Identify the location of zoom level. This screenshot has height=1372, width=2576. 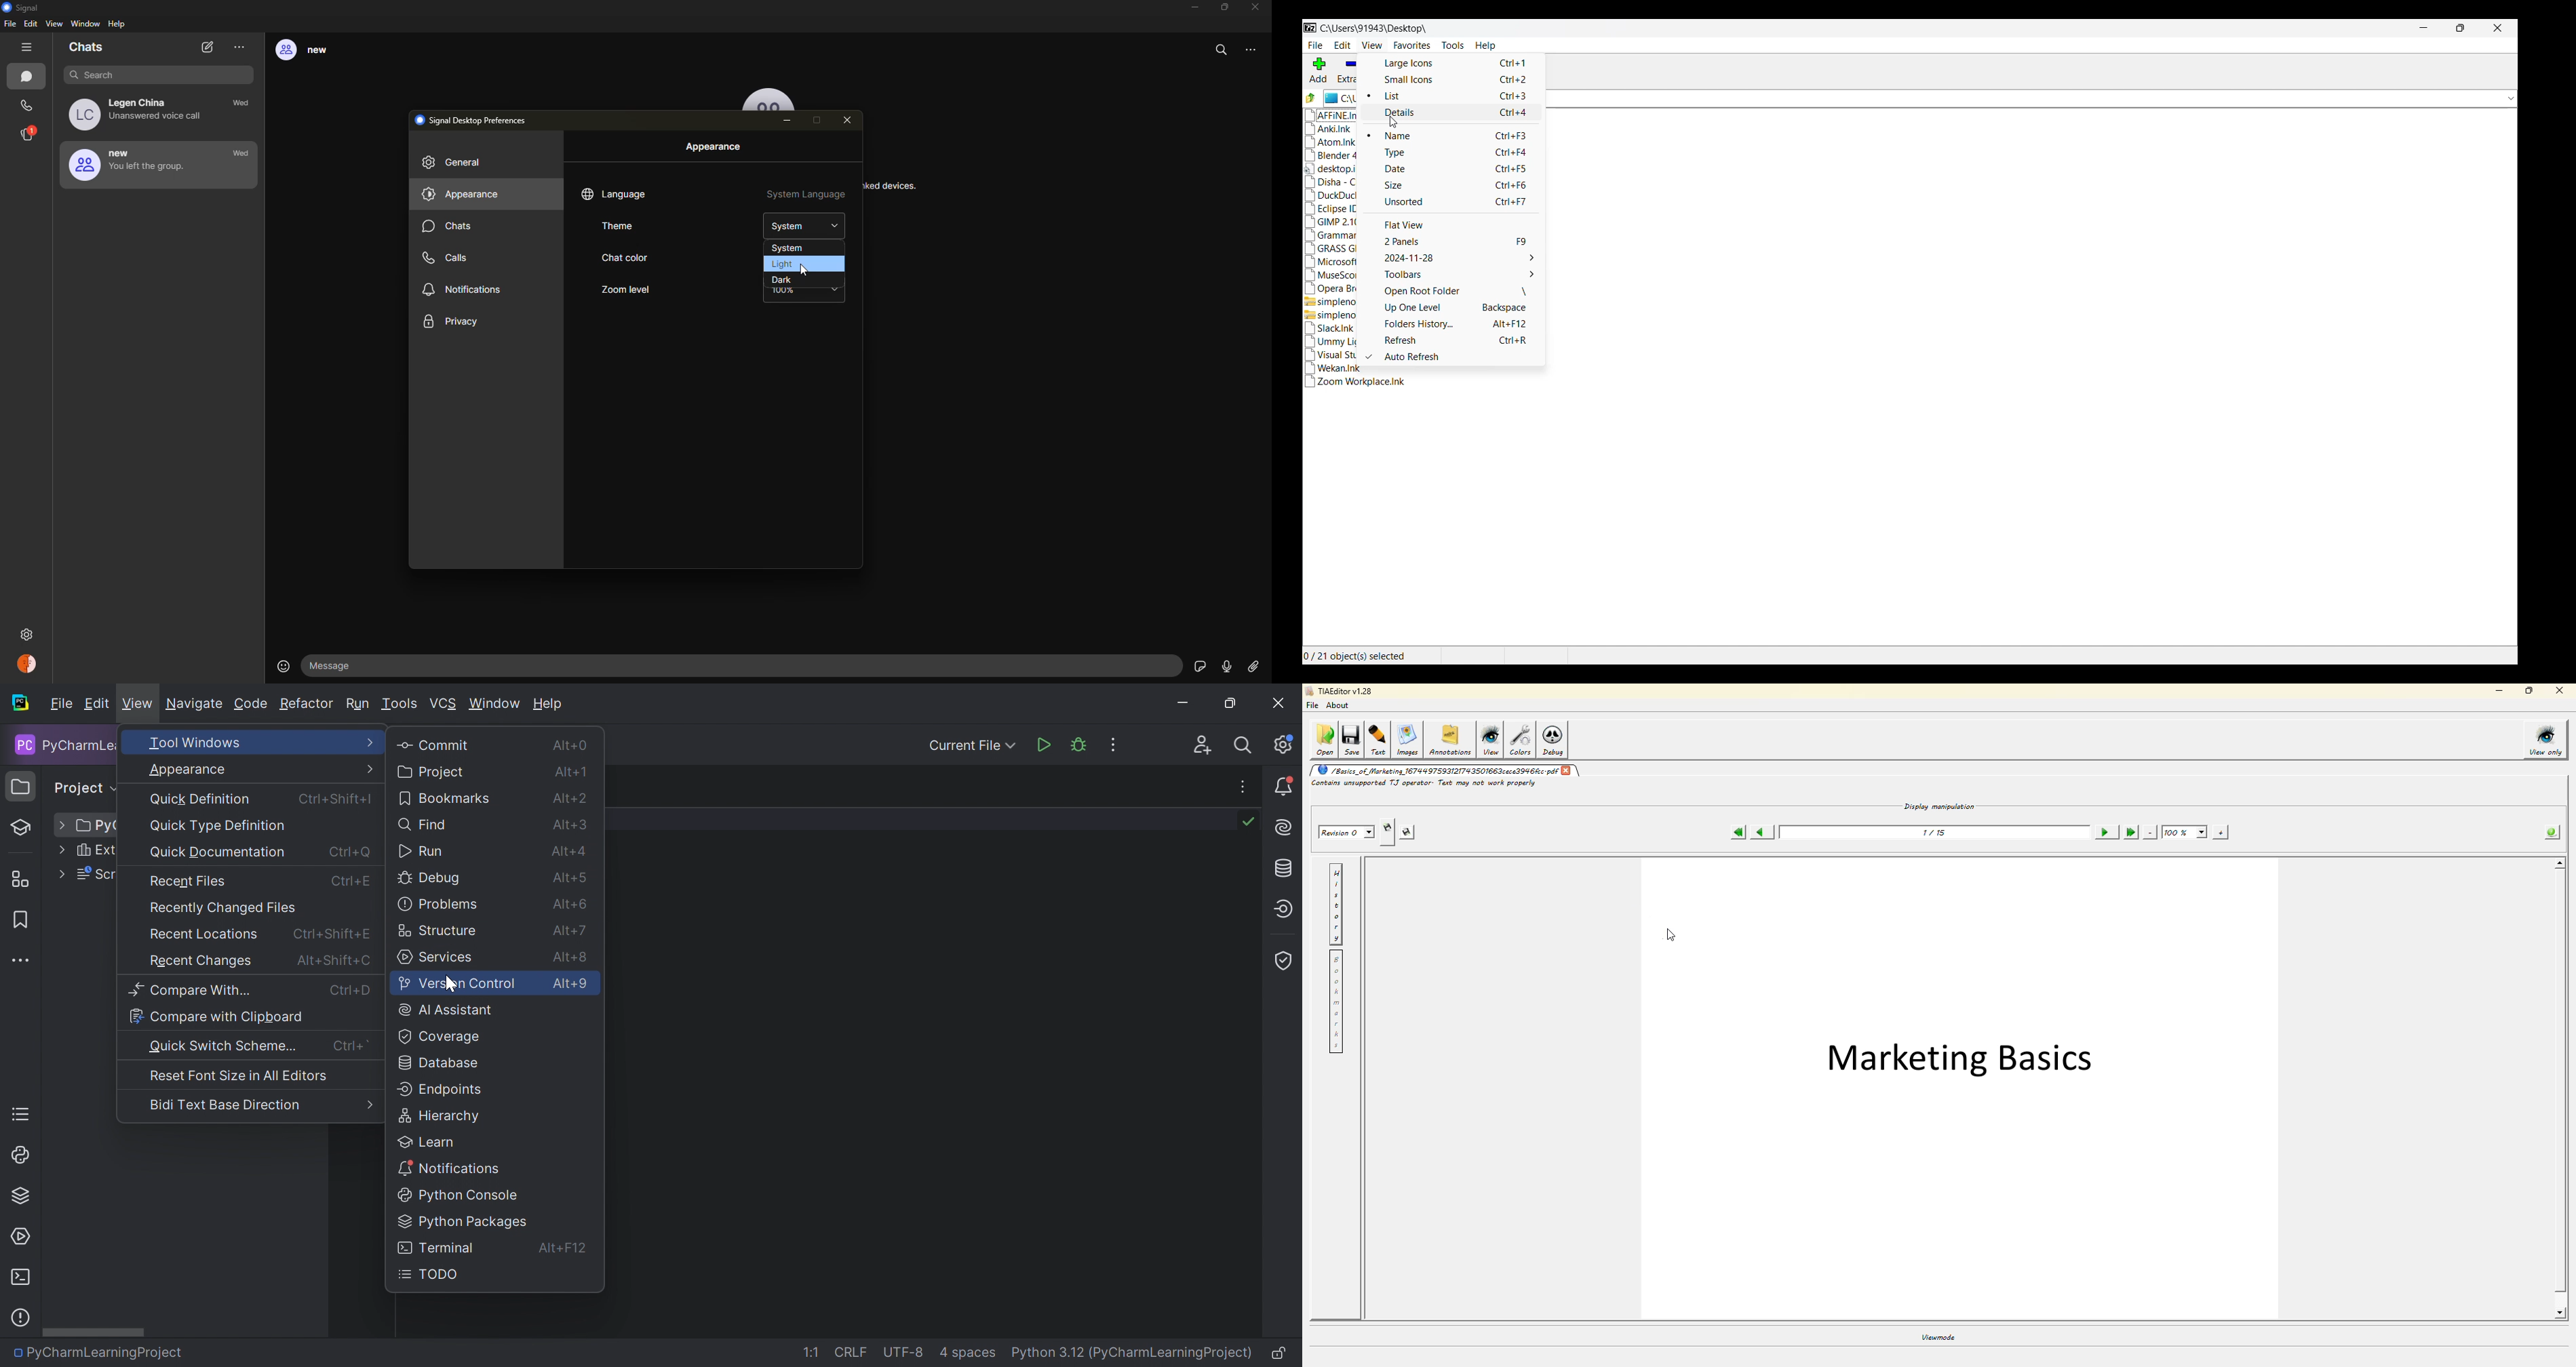
(626, 290).